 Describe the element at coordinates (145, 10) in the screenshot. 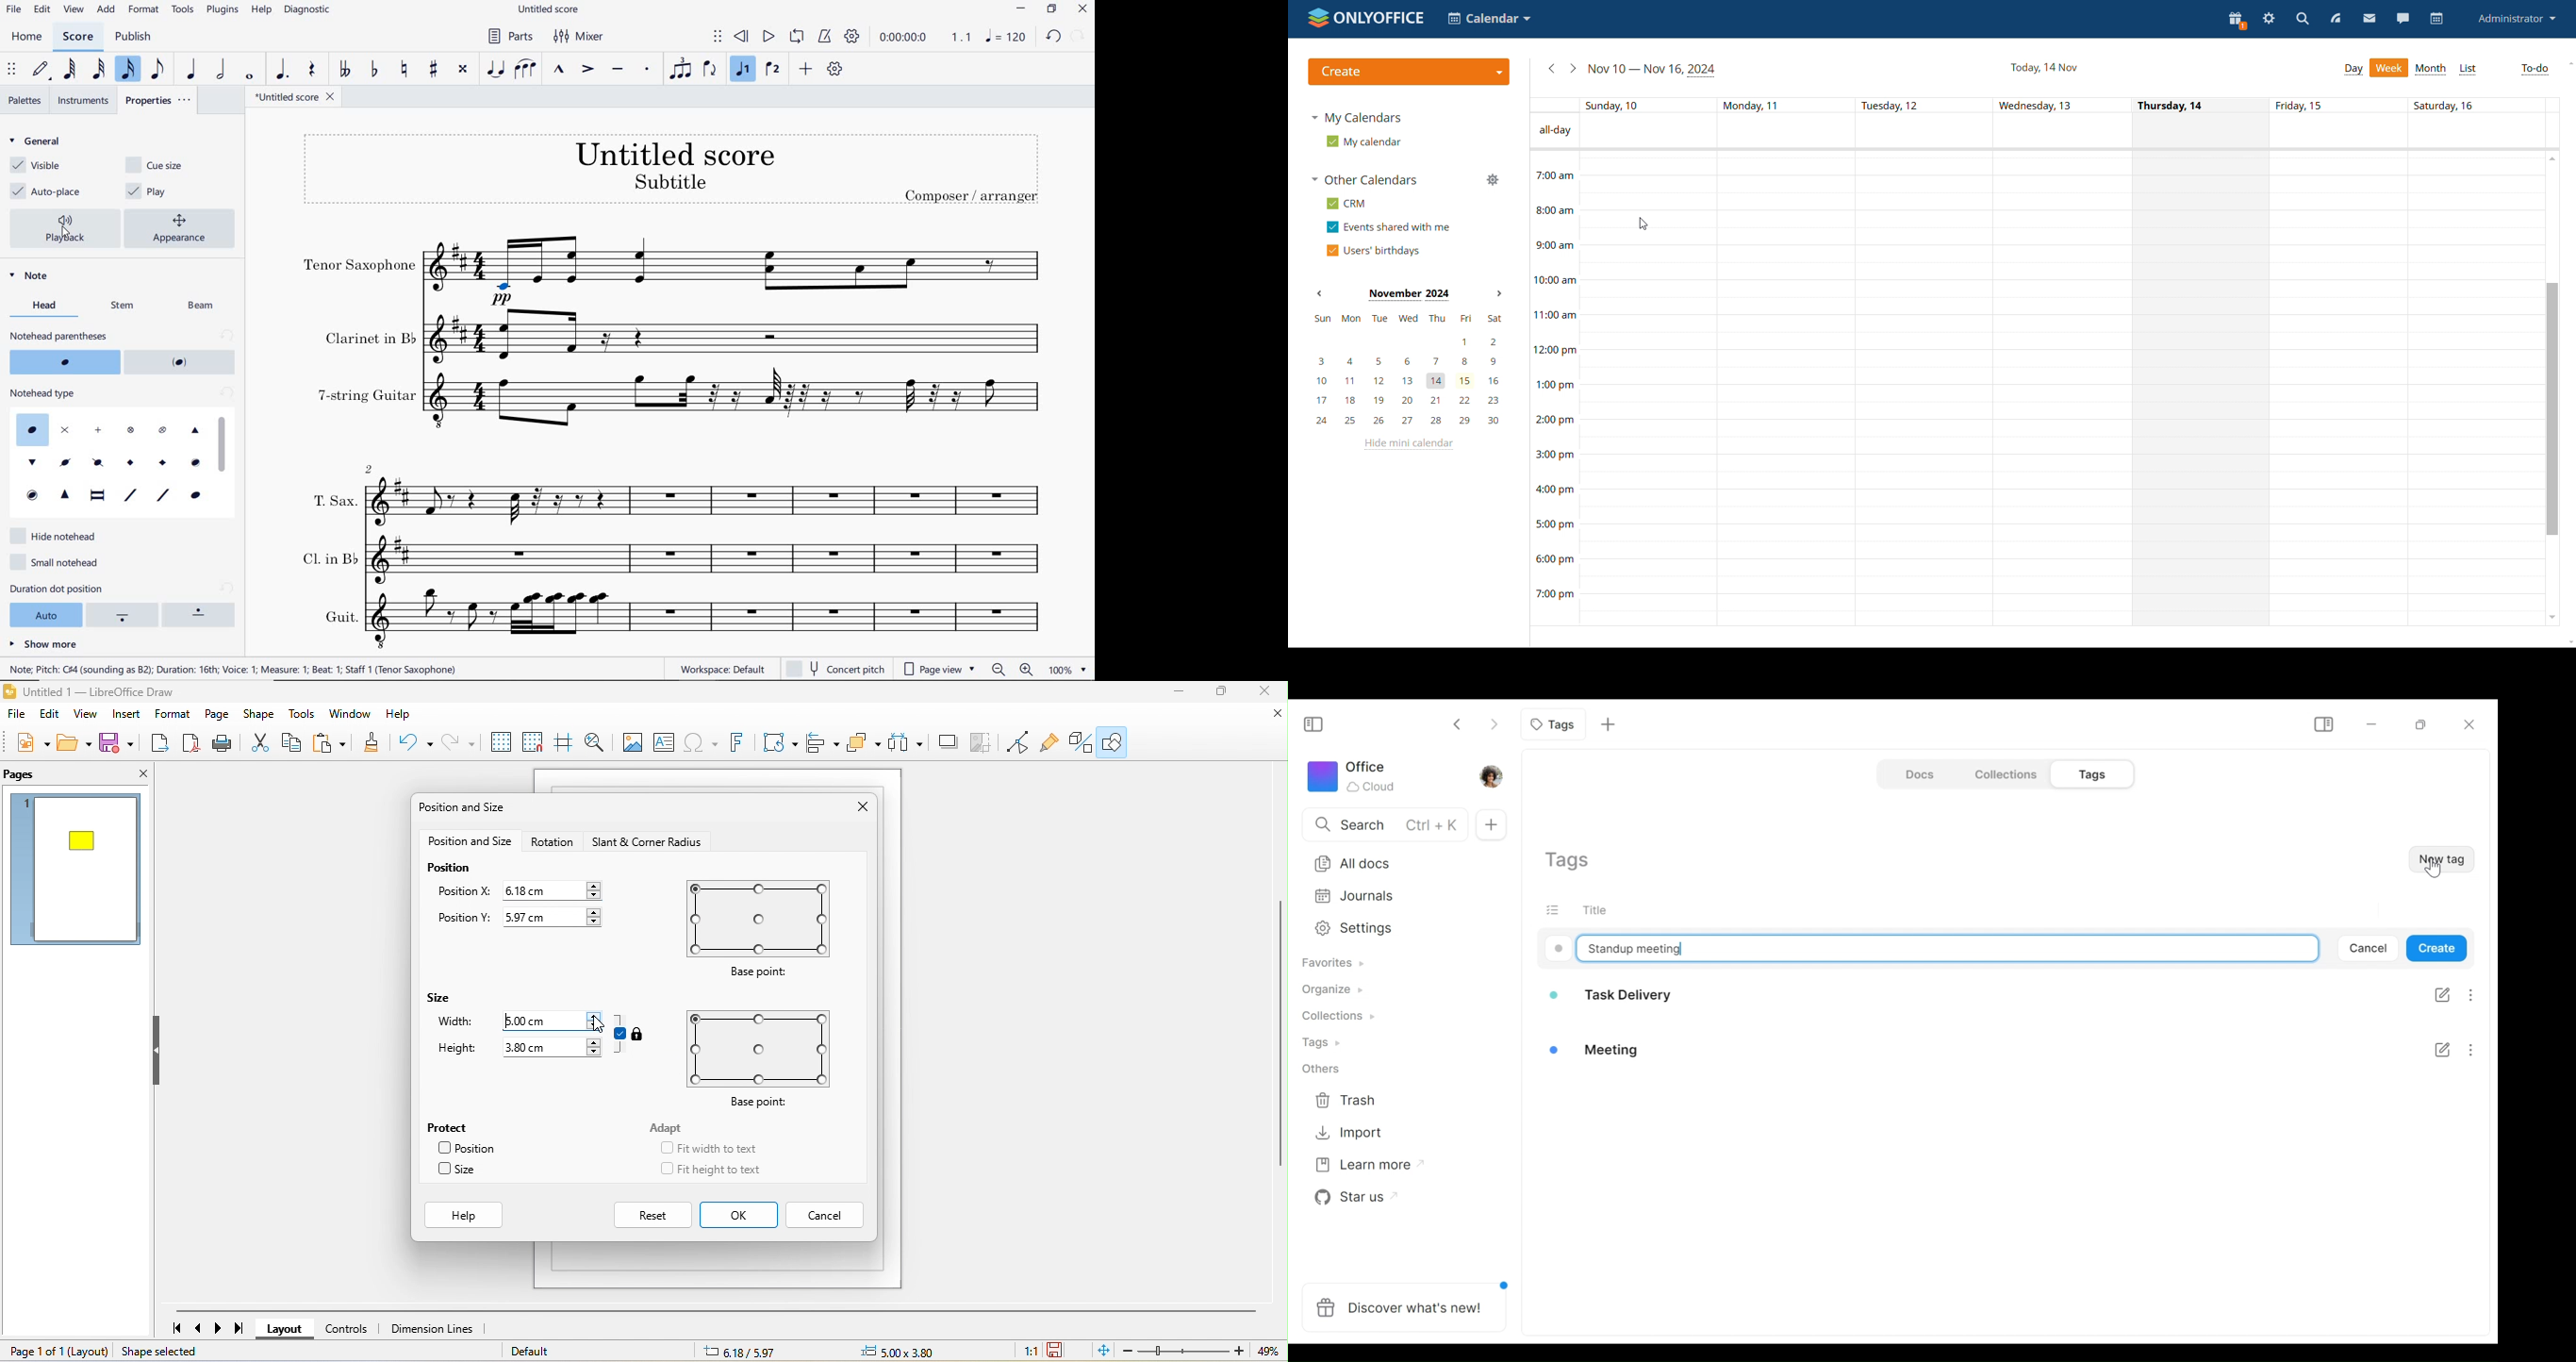

I see `format` at that location.